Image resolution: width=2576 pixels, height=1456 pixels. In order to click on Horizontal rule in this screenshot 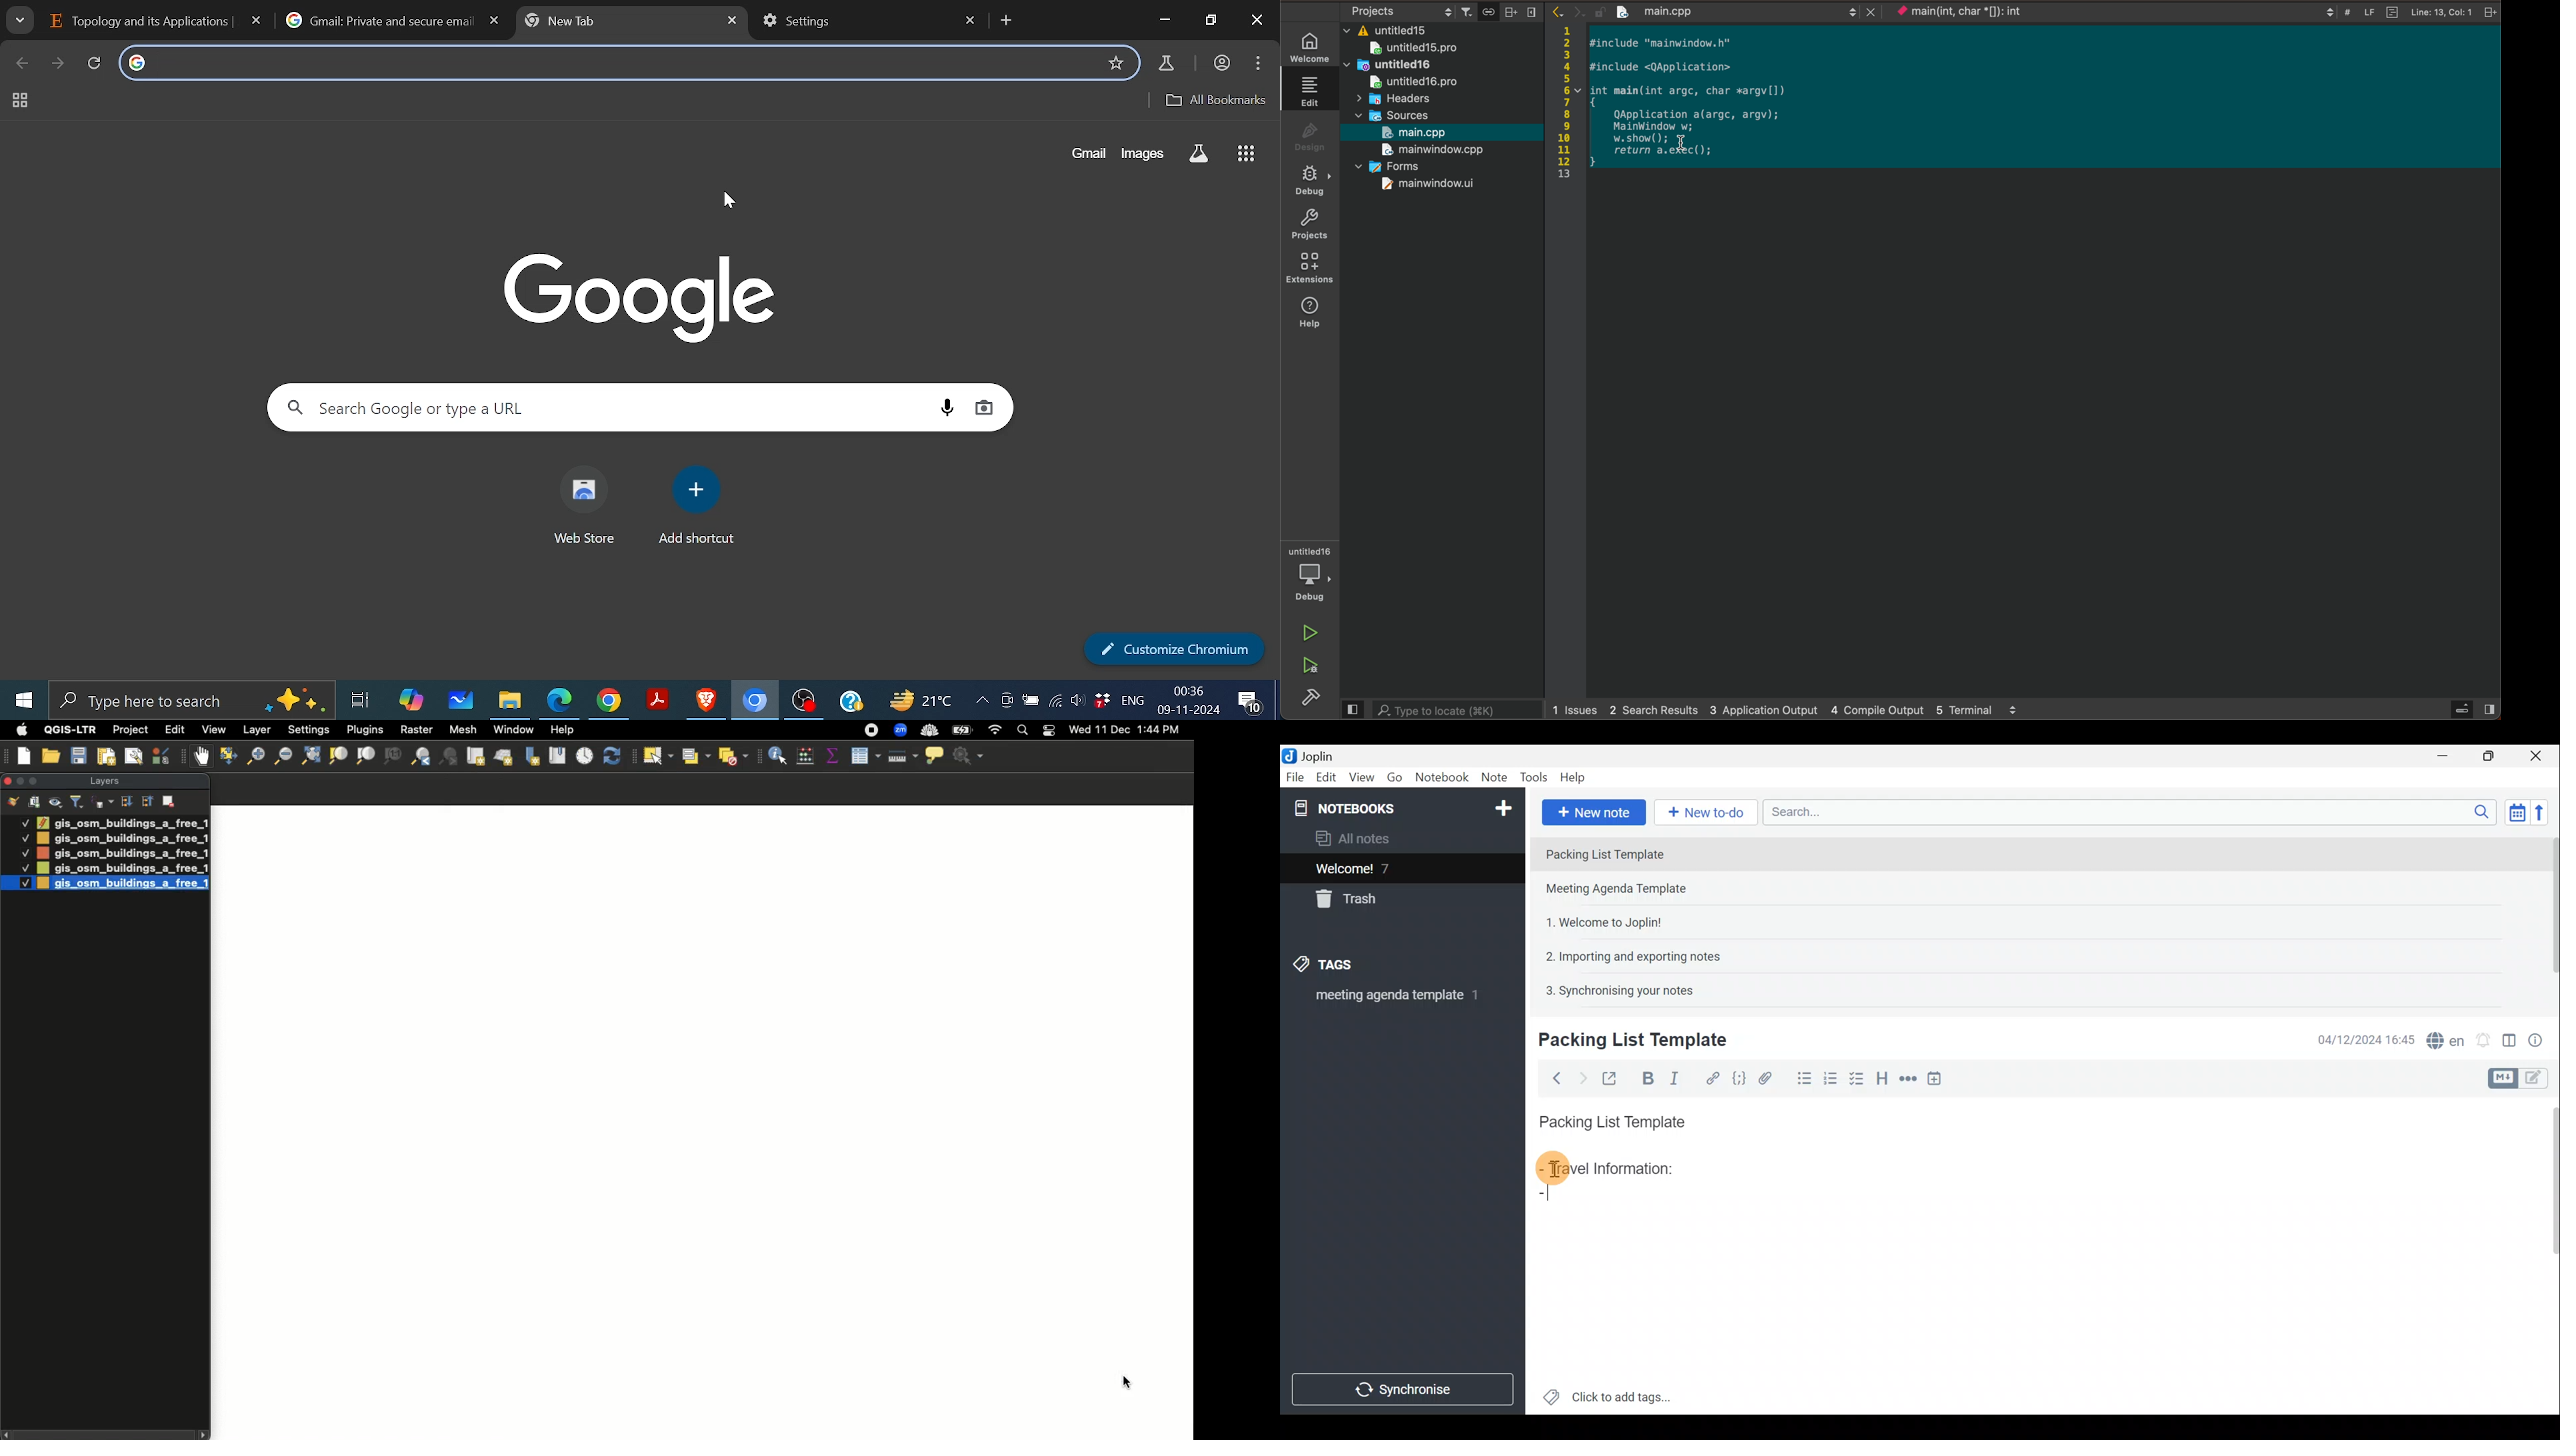, I will do `click(1906, 1079)`.